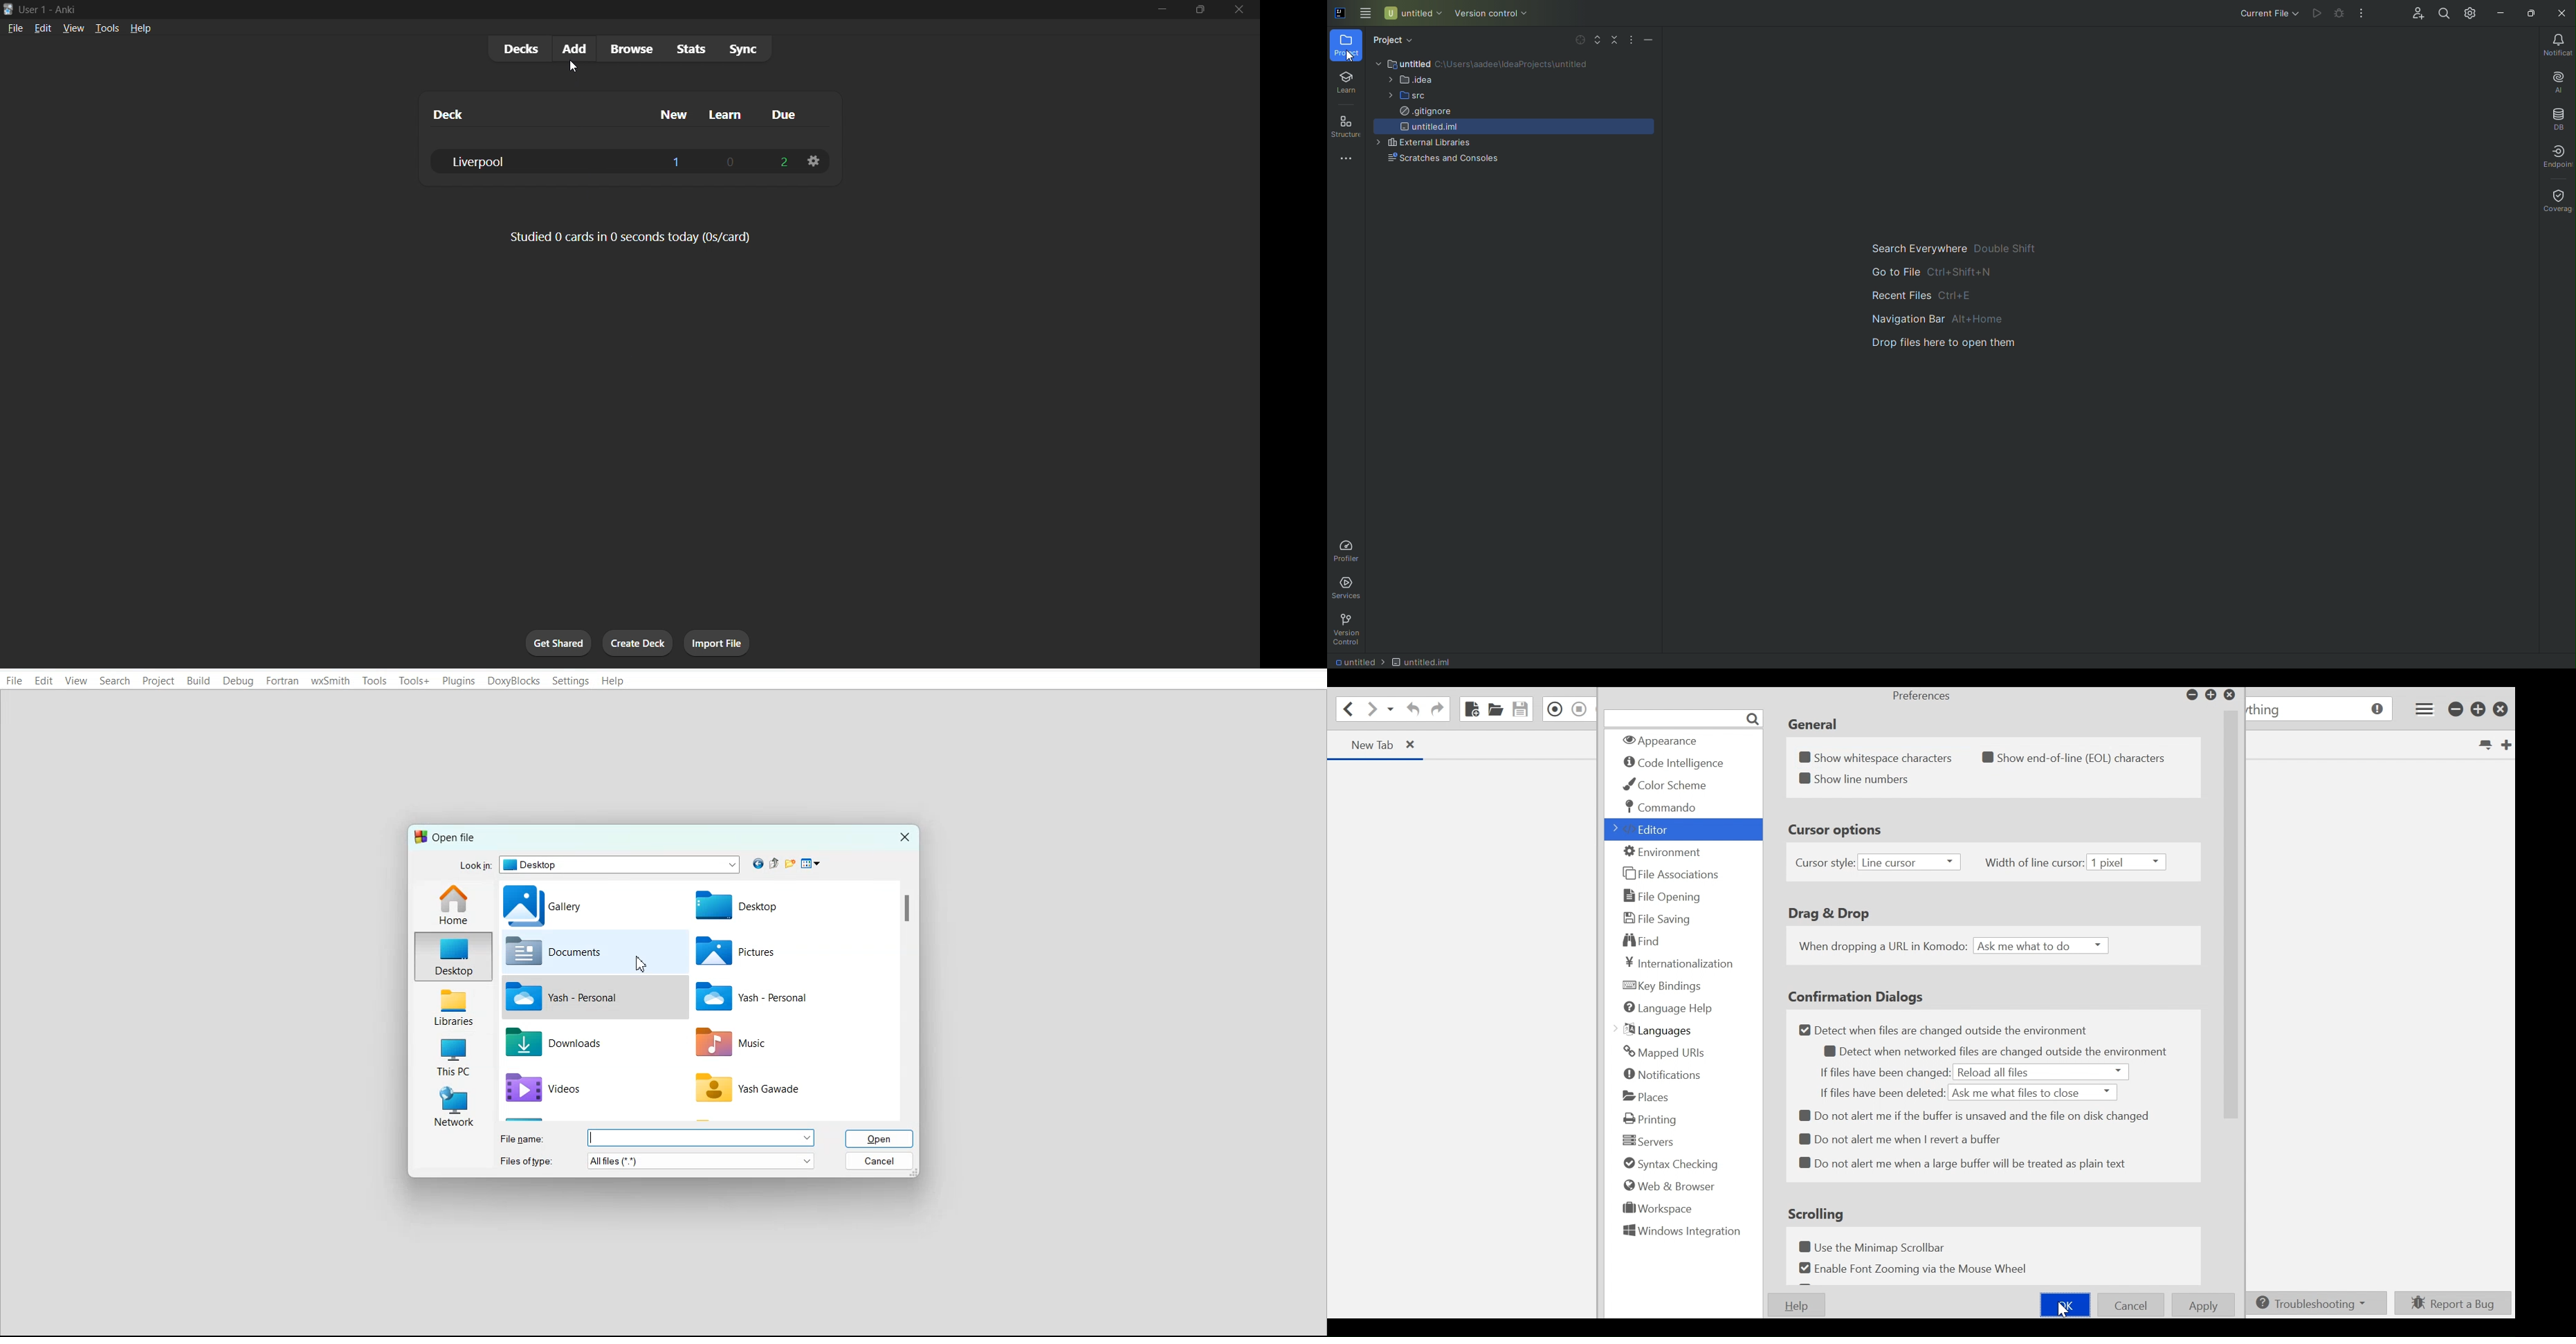 Image resolution: width=2576 pixels, height=1344 pixels. Describe the element at coordinates (42, 29) in the screenshot. I see `edit` at that location.